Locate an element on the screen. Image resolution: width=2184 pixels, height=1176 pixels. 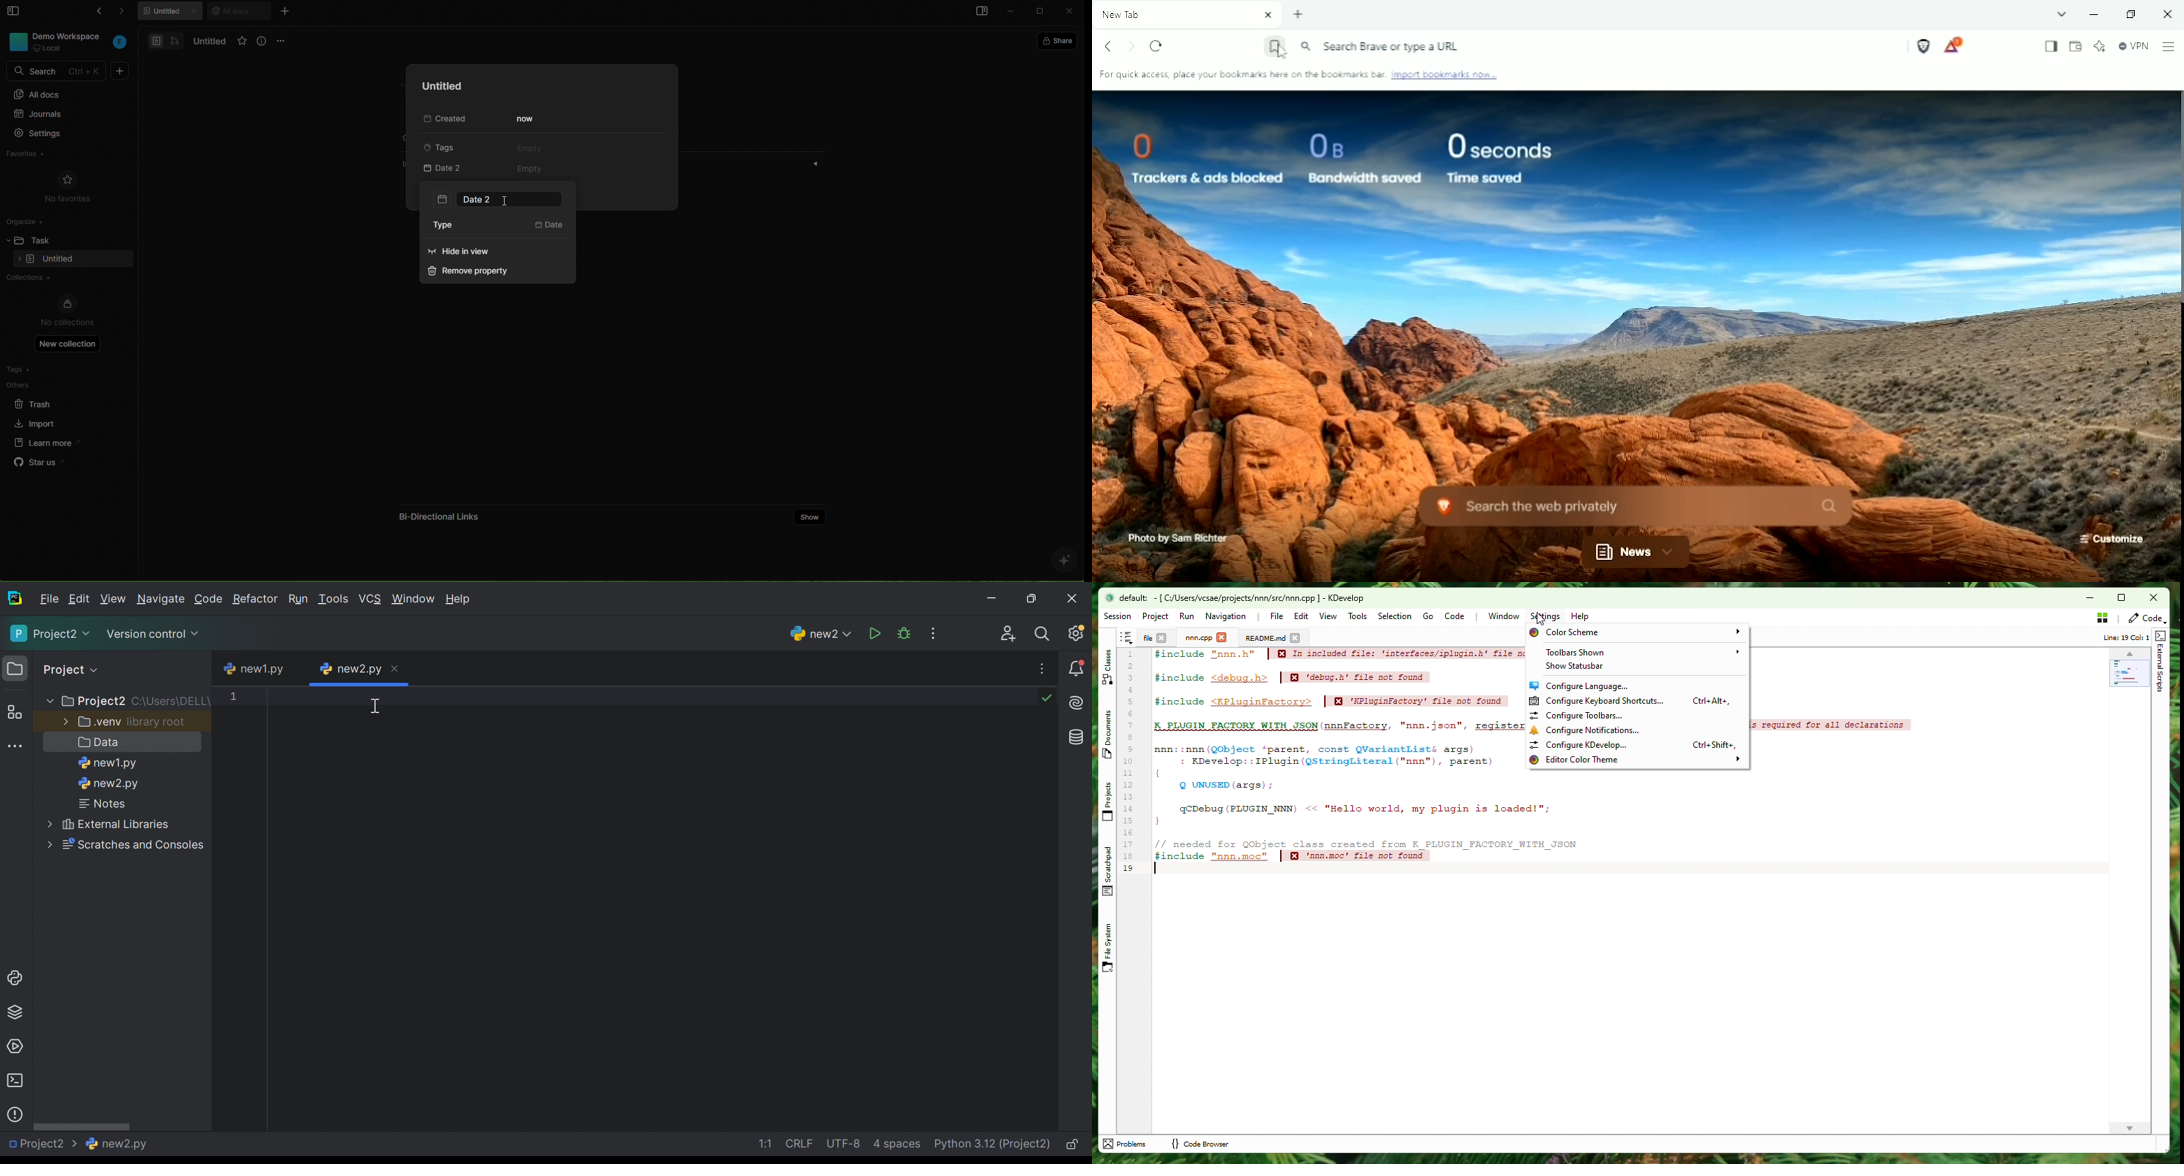
Click to go back is located at coordinates (1109, 46).